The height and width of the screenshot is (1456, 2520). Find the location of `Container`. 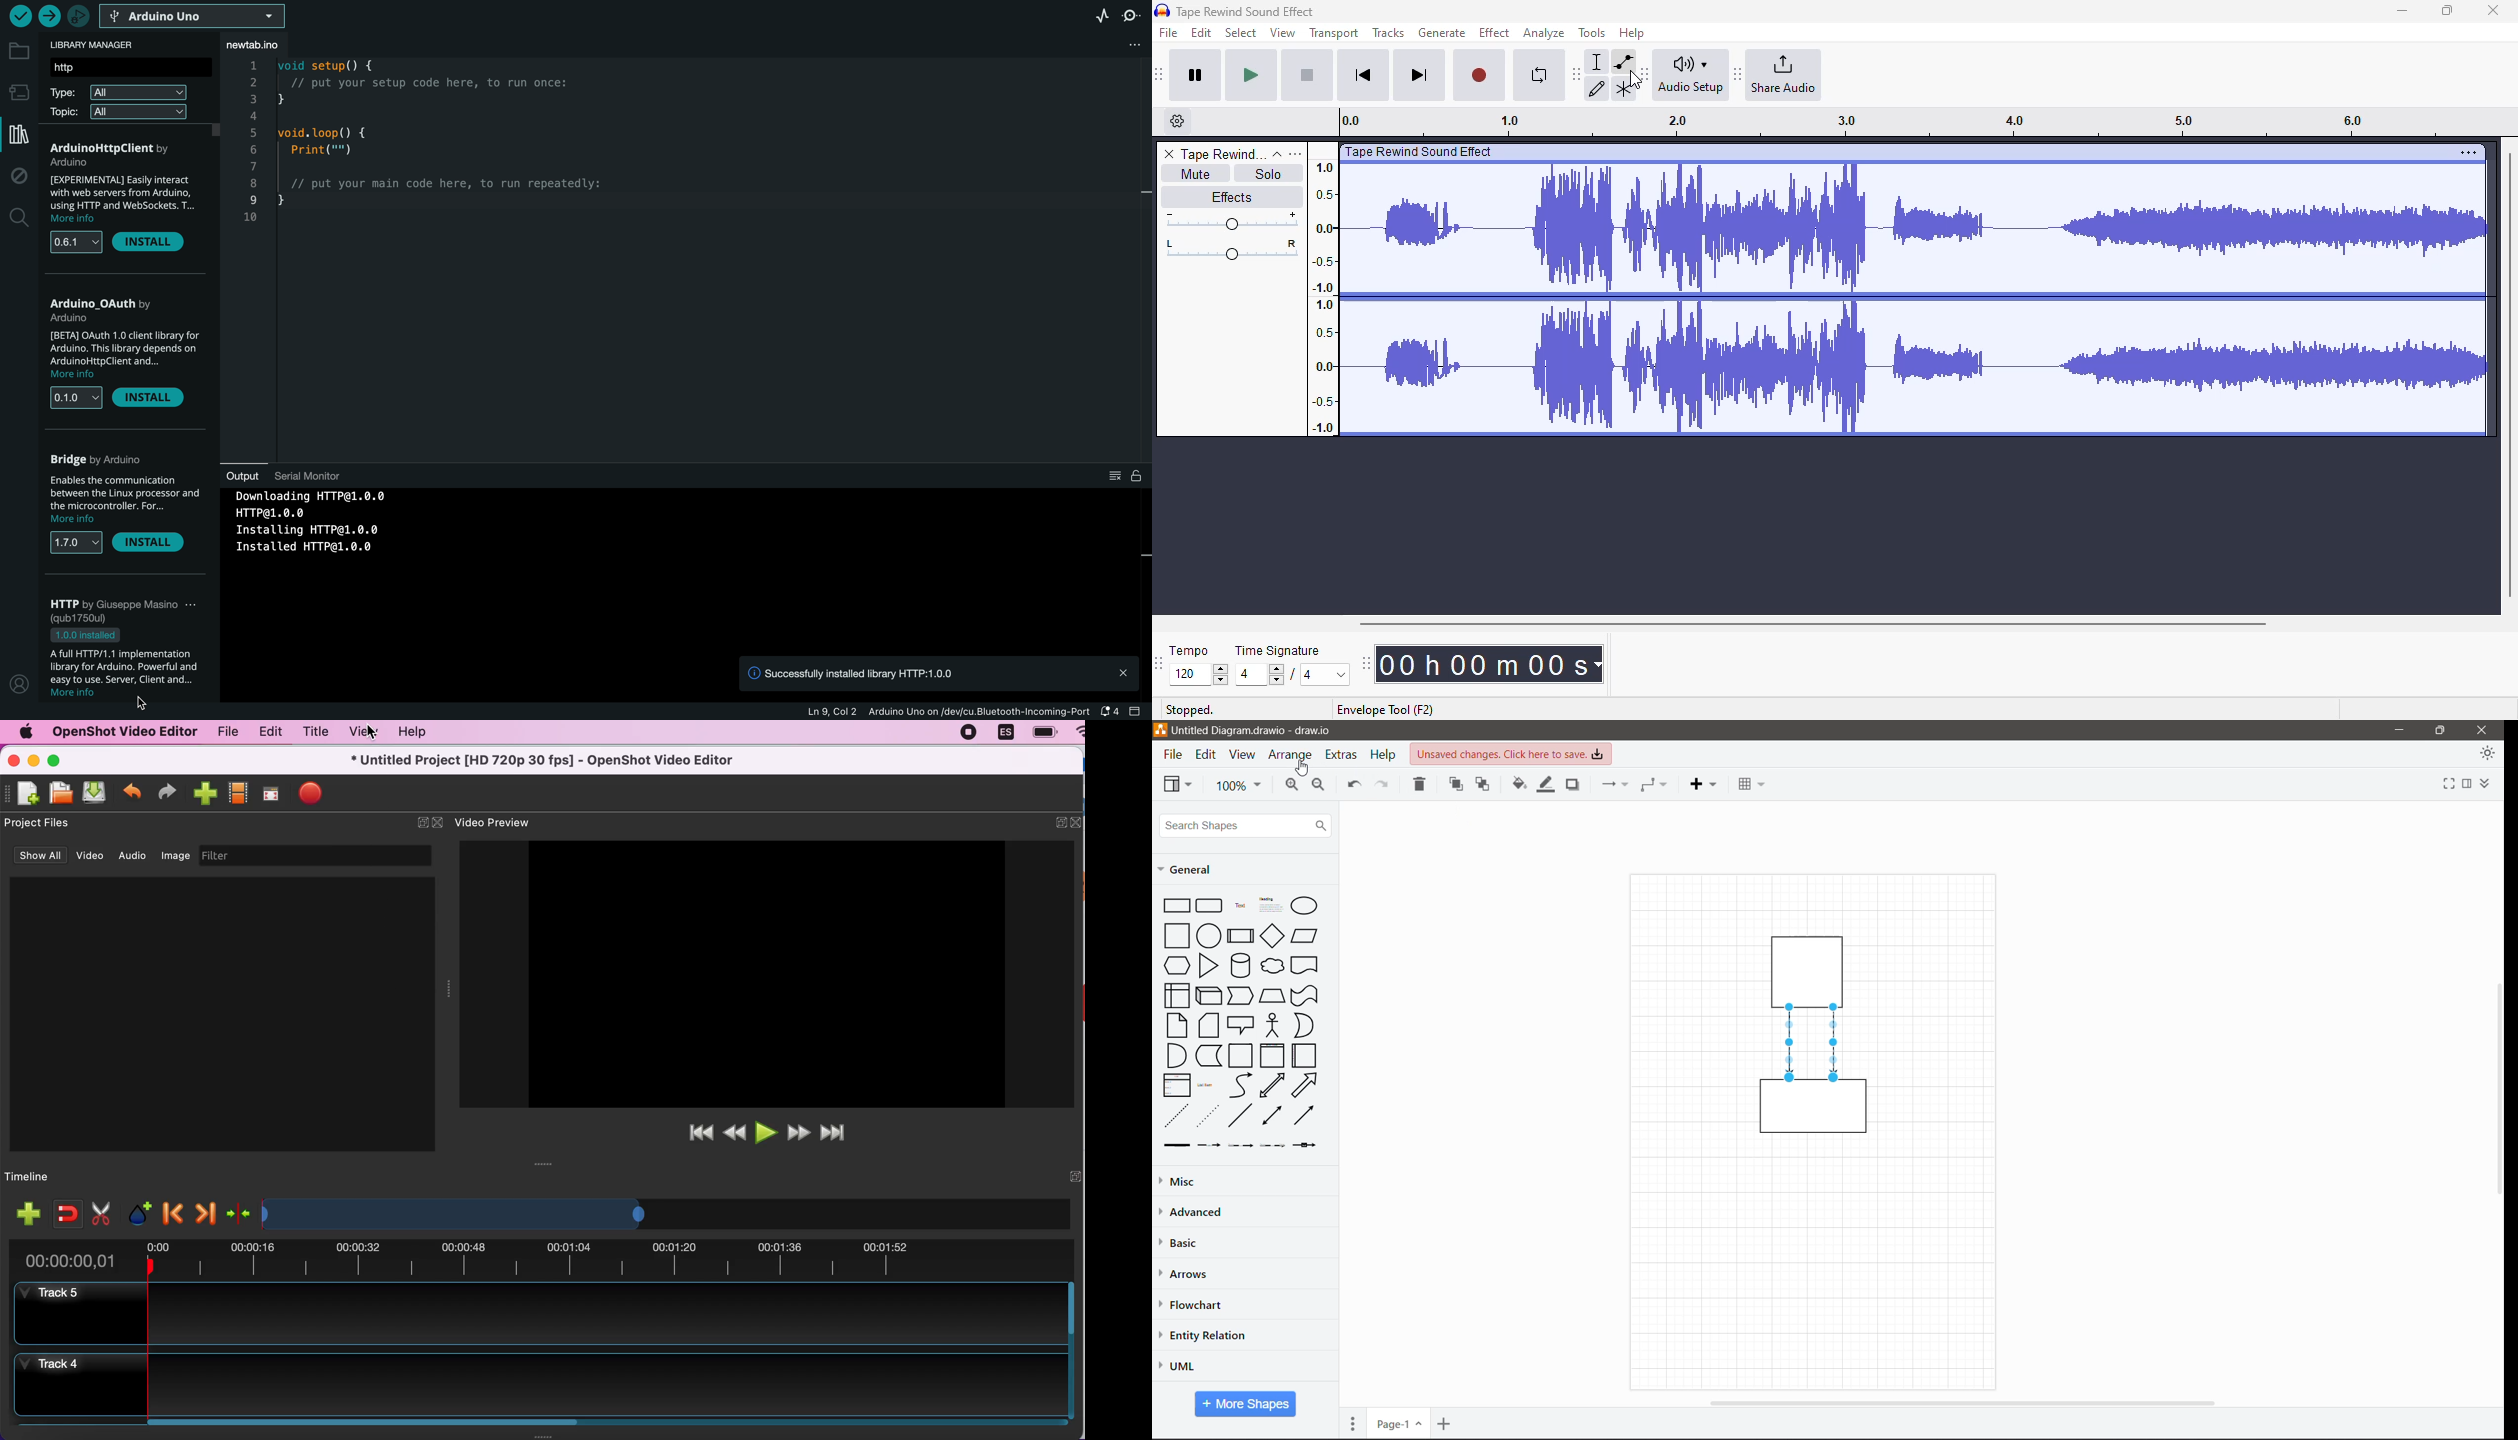

Container is located at coordinates (1241, 1056).